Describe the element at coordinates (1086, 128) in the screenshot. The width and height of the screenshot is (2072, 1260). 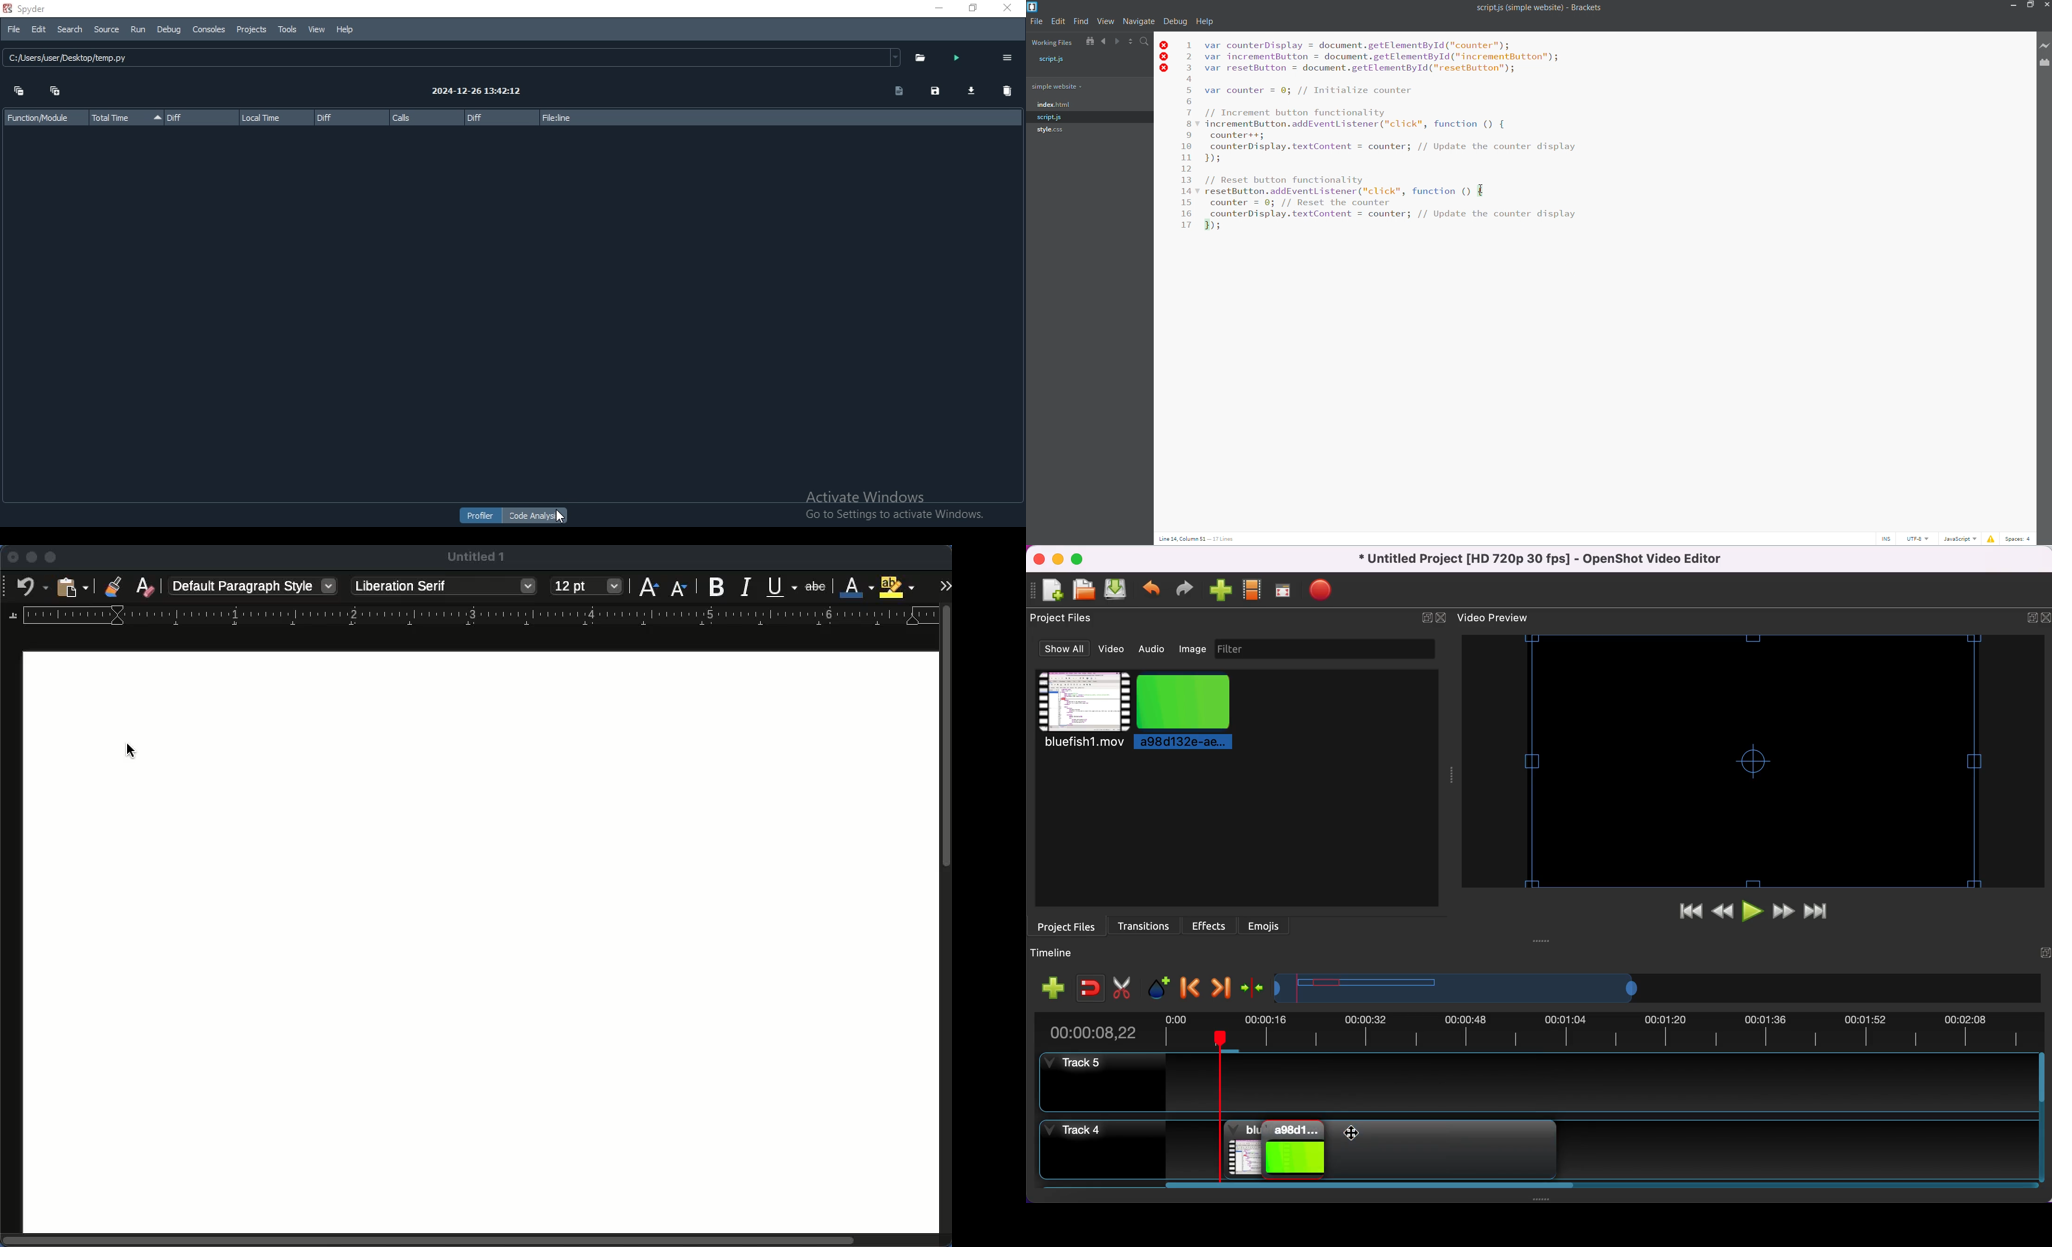
I see `style.css` at that location.